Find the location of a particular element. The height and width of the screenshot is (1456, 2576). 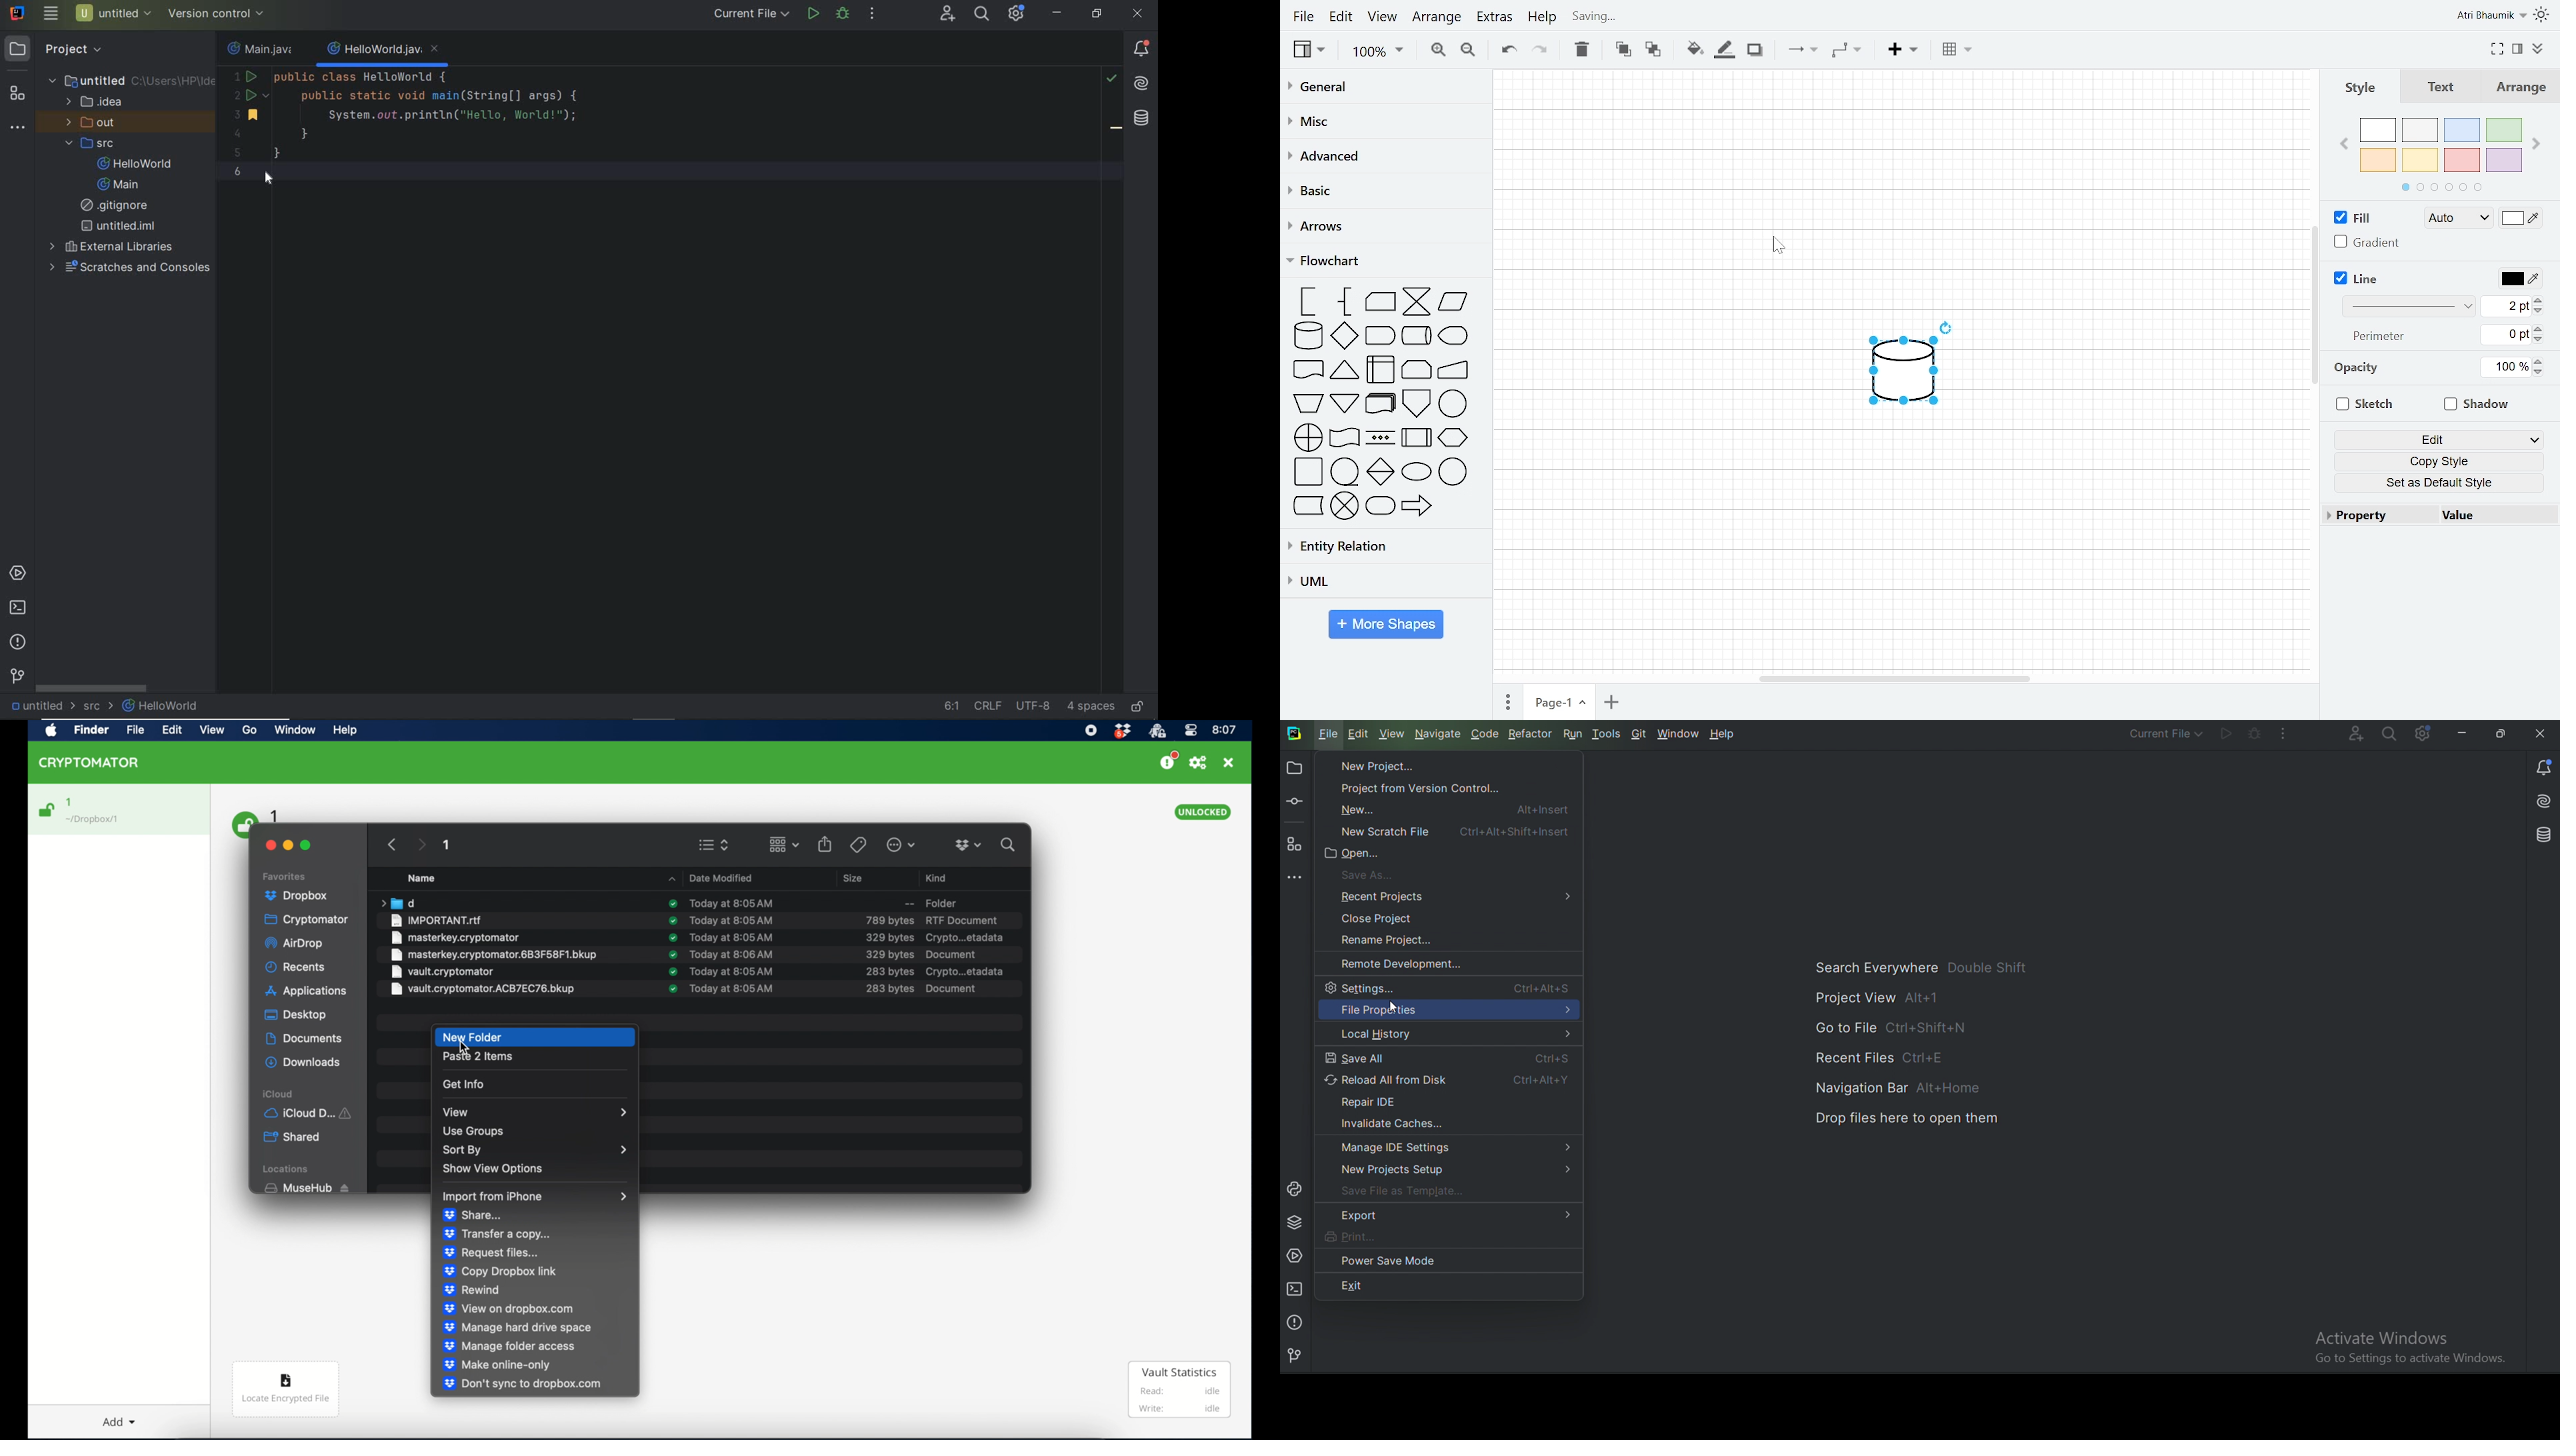

Flowchart is located at coordinates (1380, 262).